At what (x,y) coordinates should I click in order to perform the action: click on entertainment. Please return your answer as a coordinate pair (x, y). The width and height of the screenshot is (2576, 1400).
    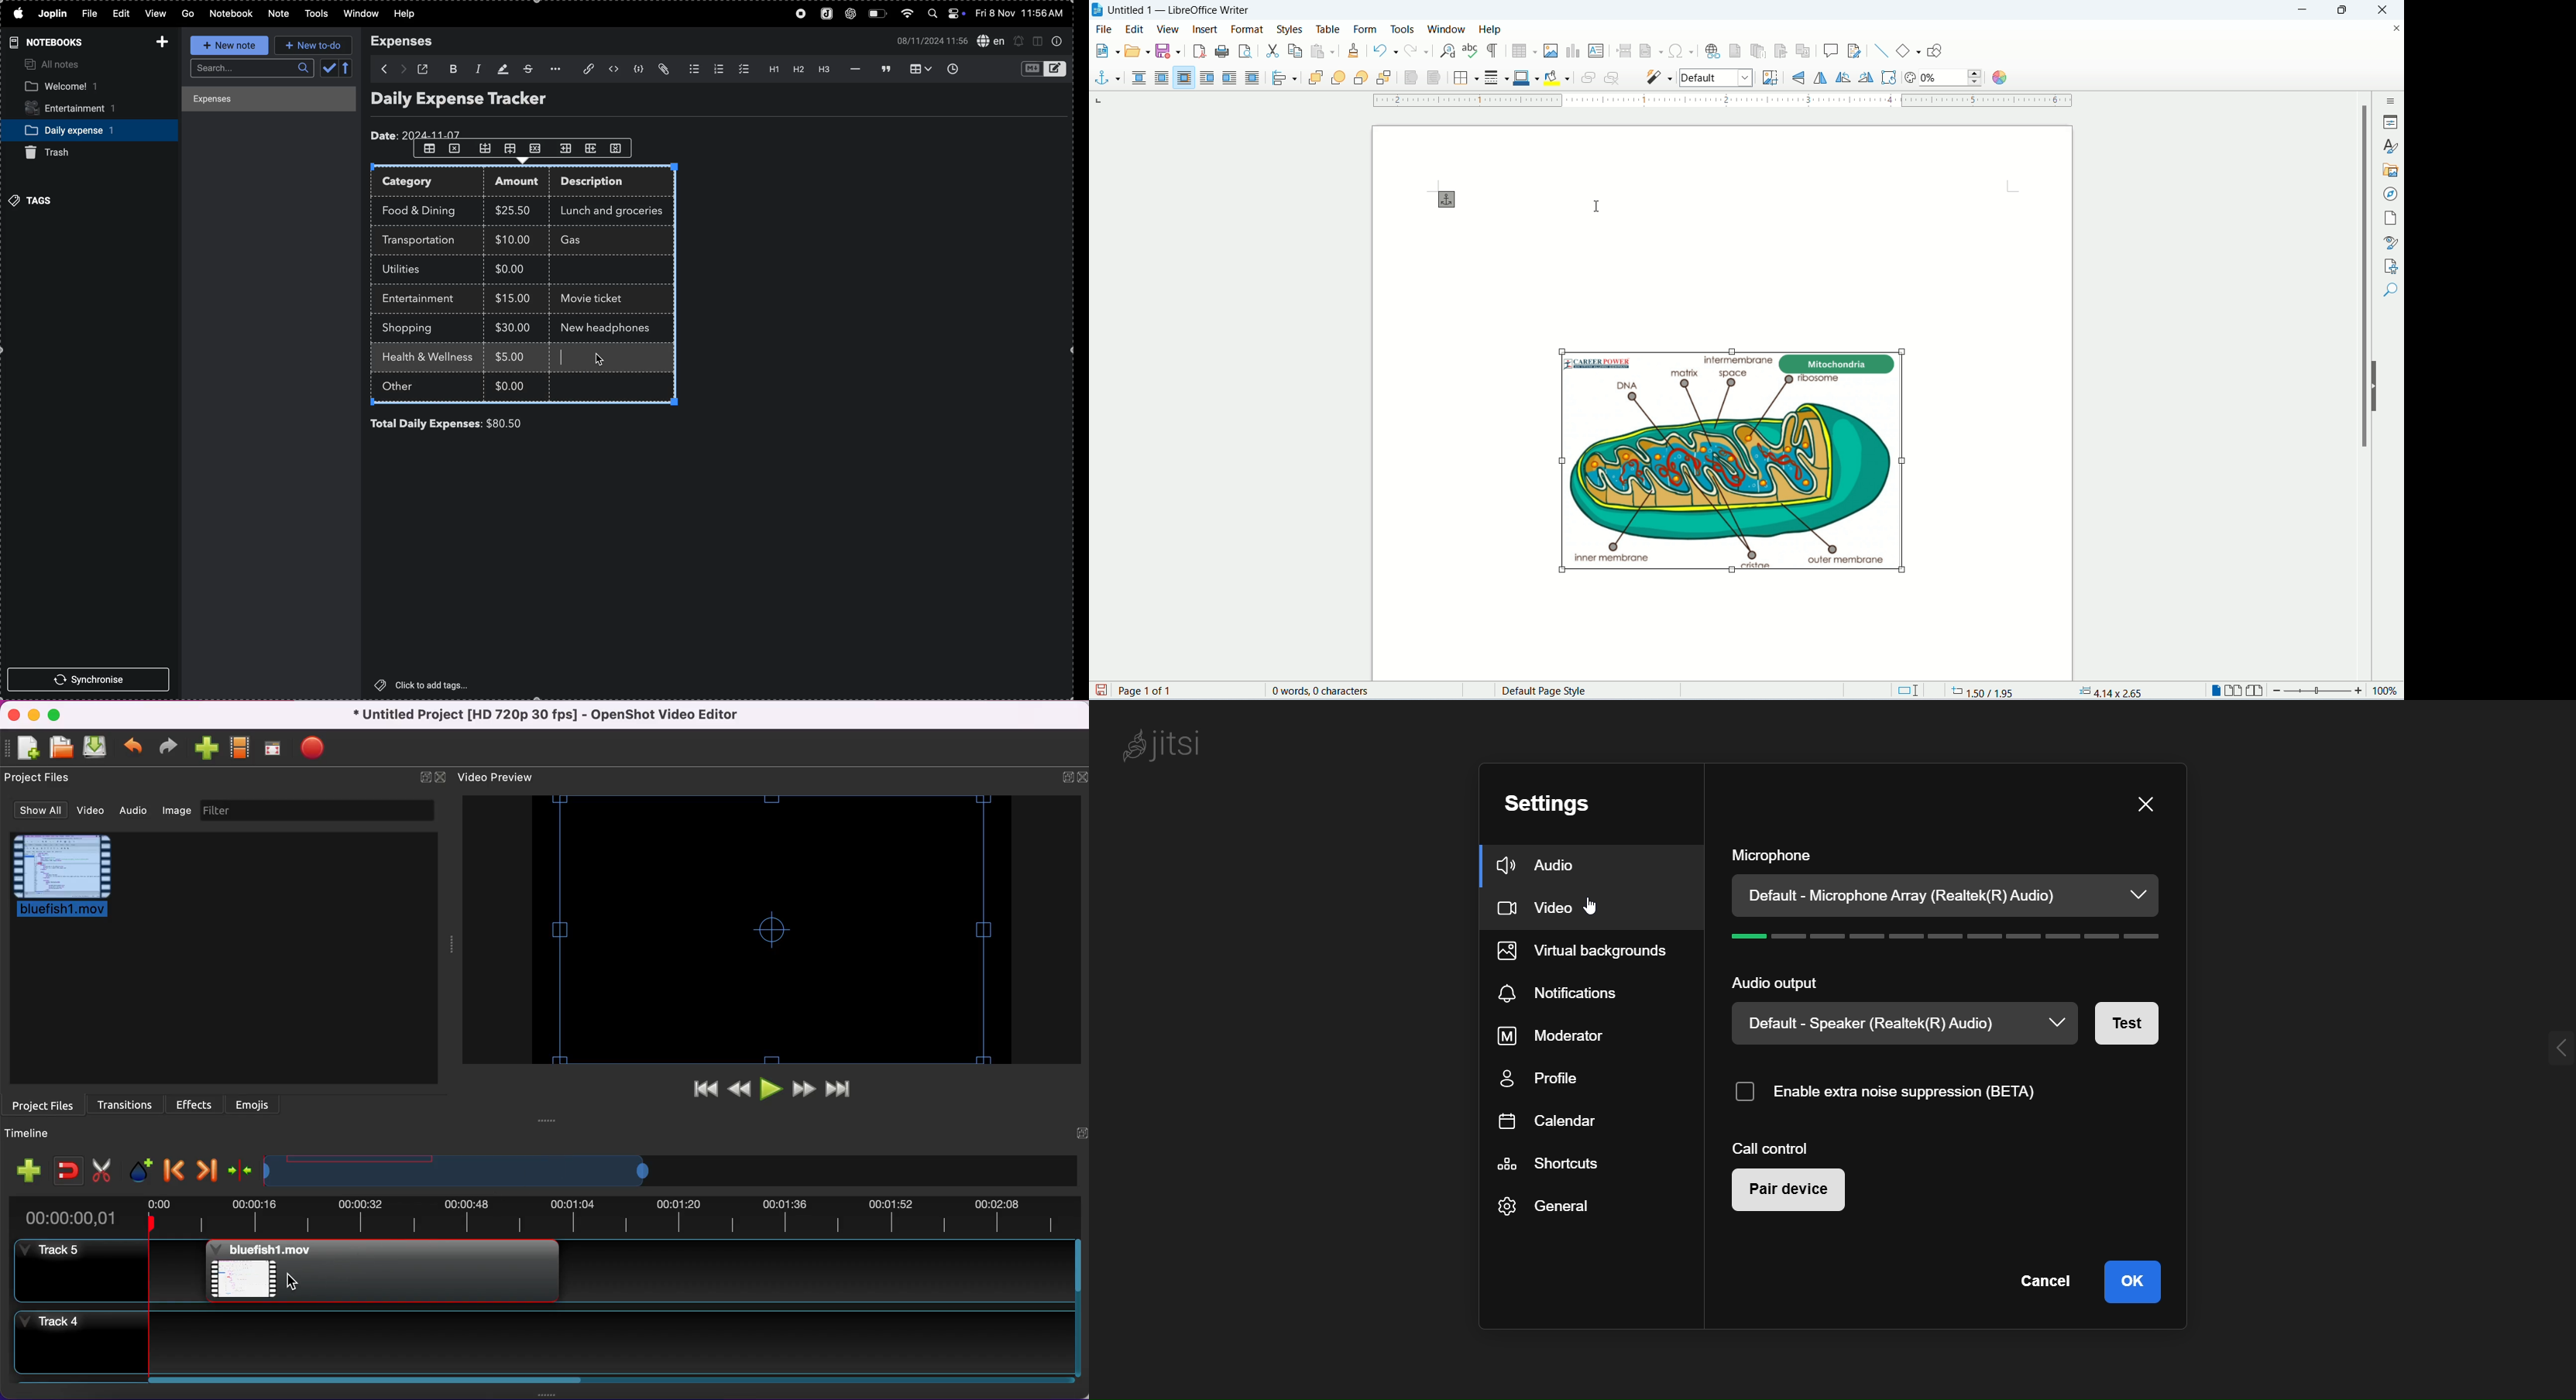
    Looking at the image, I should click on (79, 109).